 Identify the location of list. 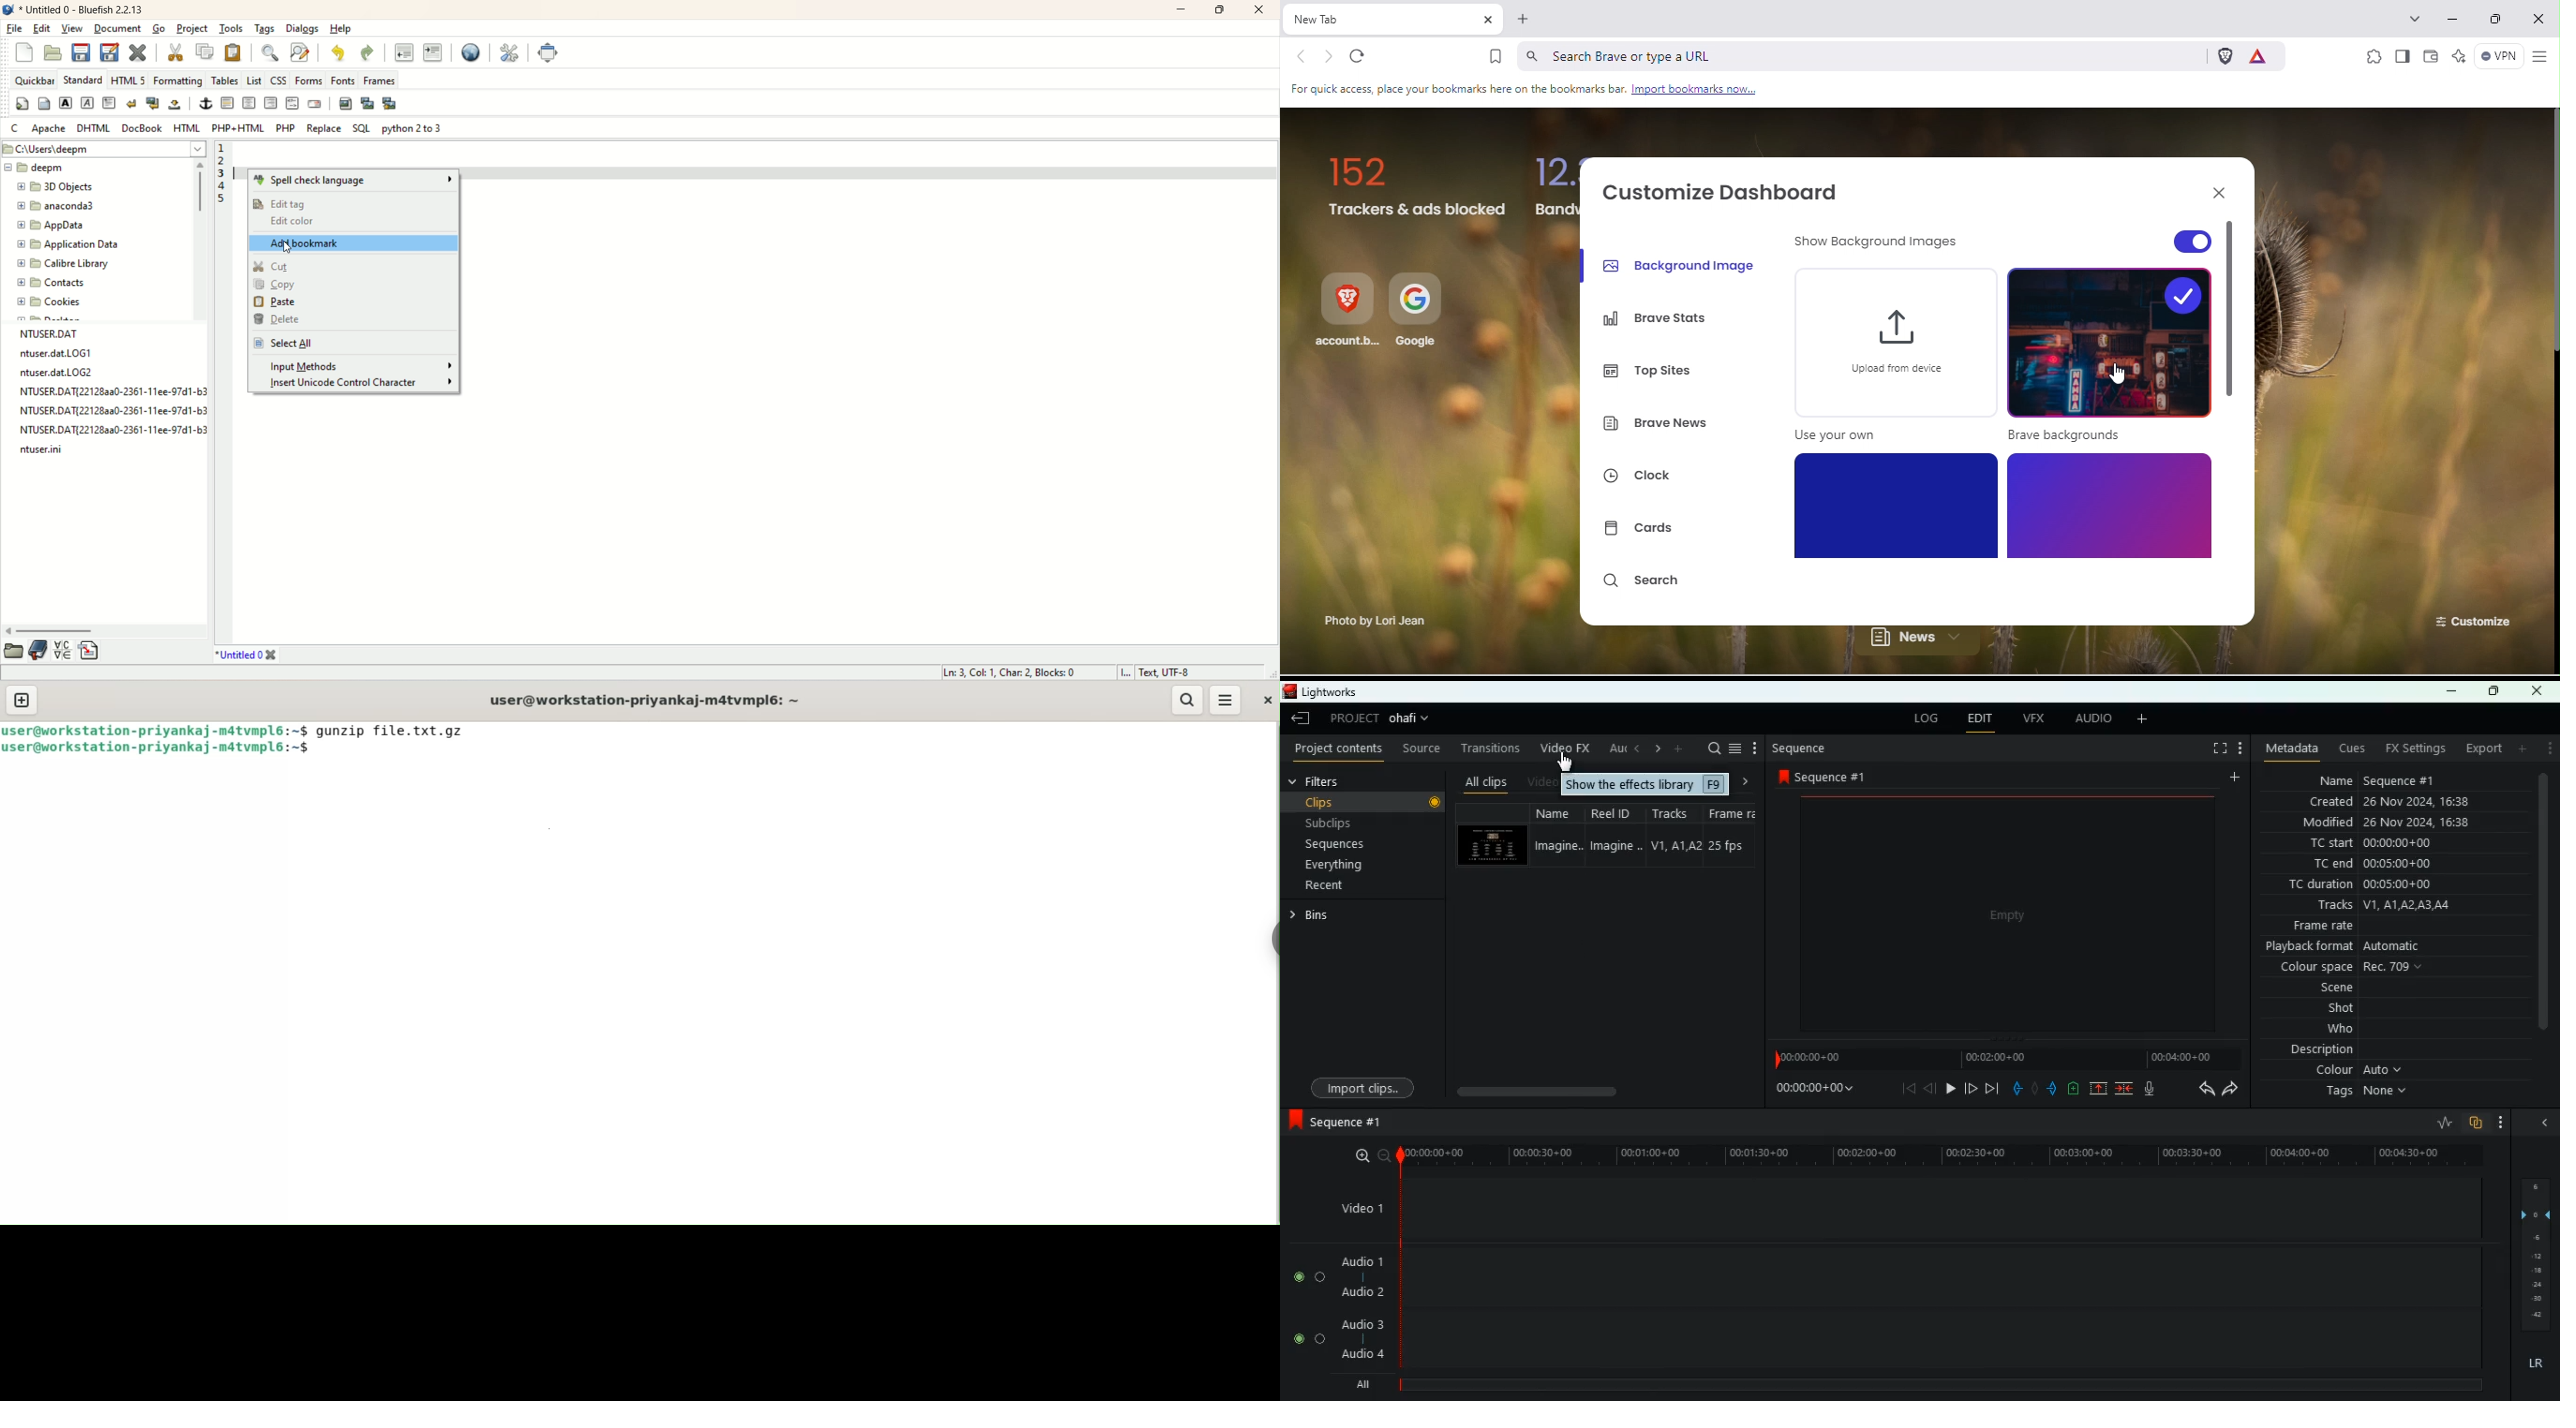
(1735, 749).